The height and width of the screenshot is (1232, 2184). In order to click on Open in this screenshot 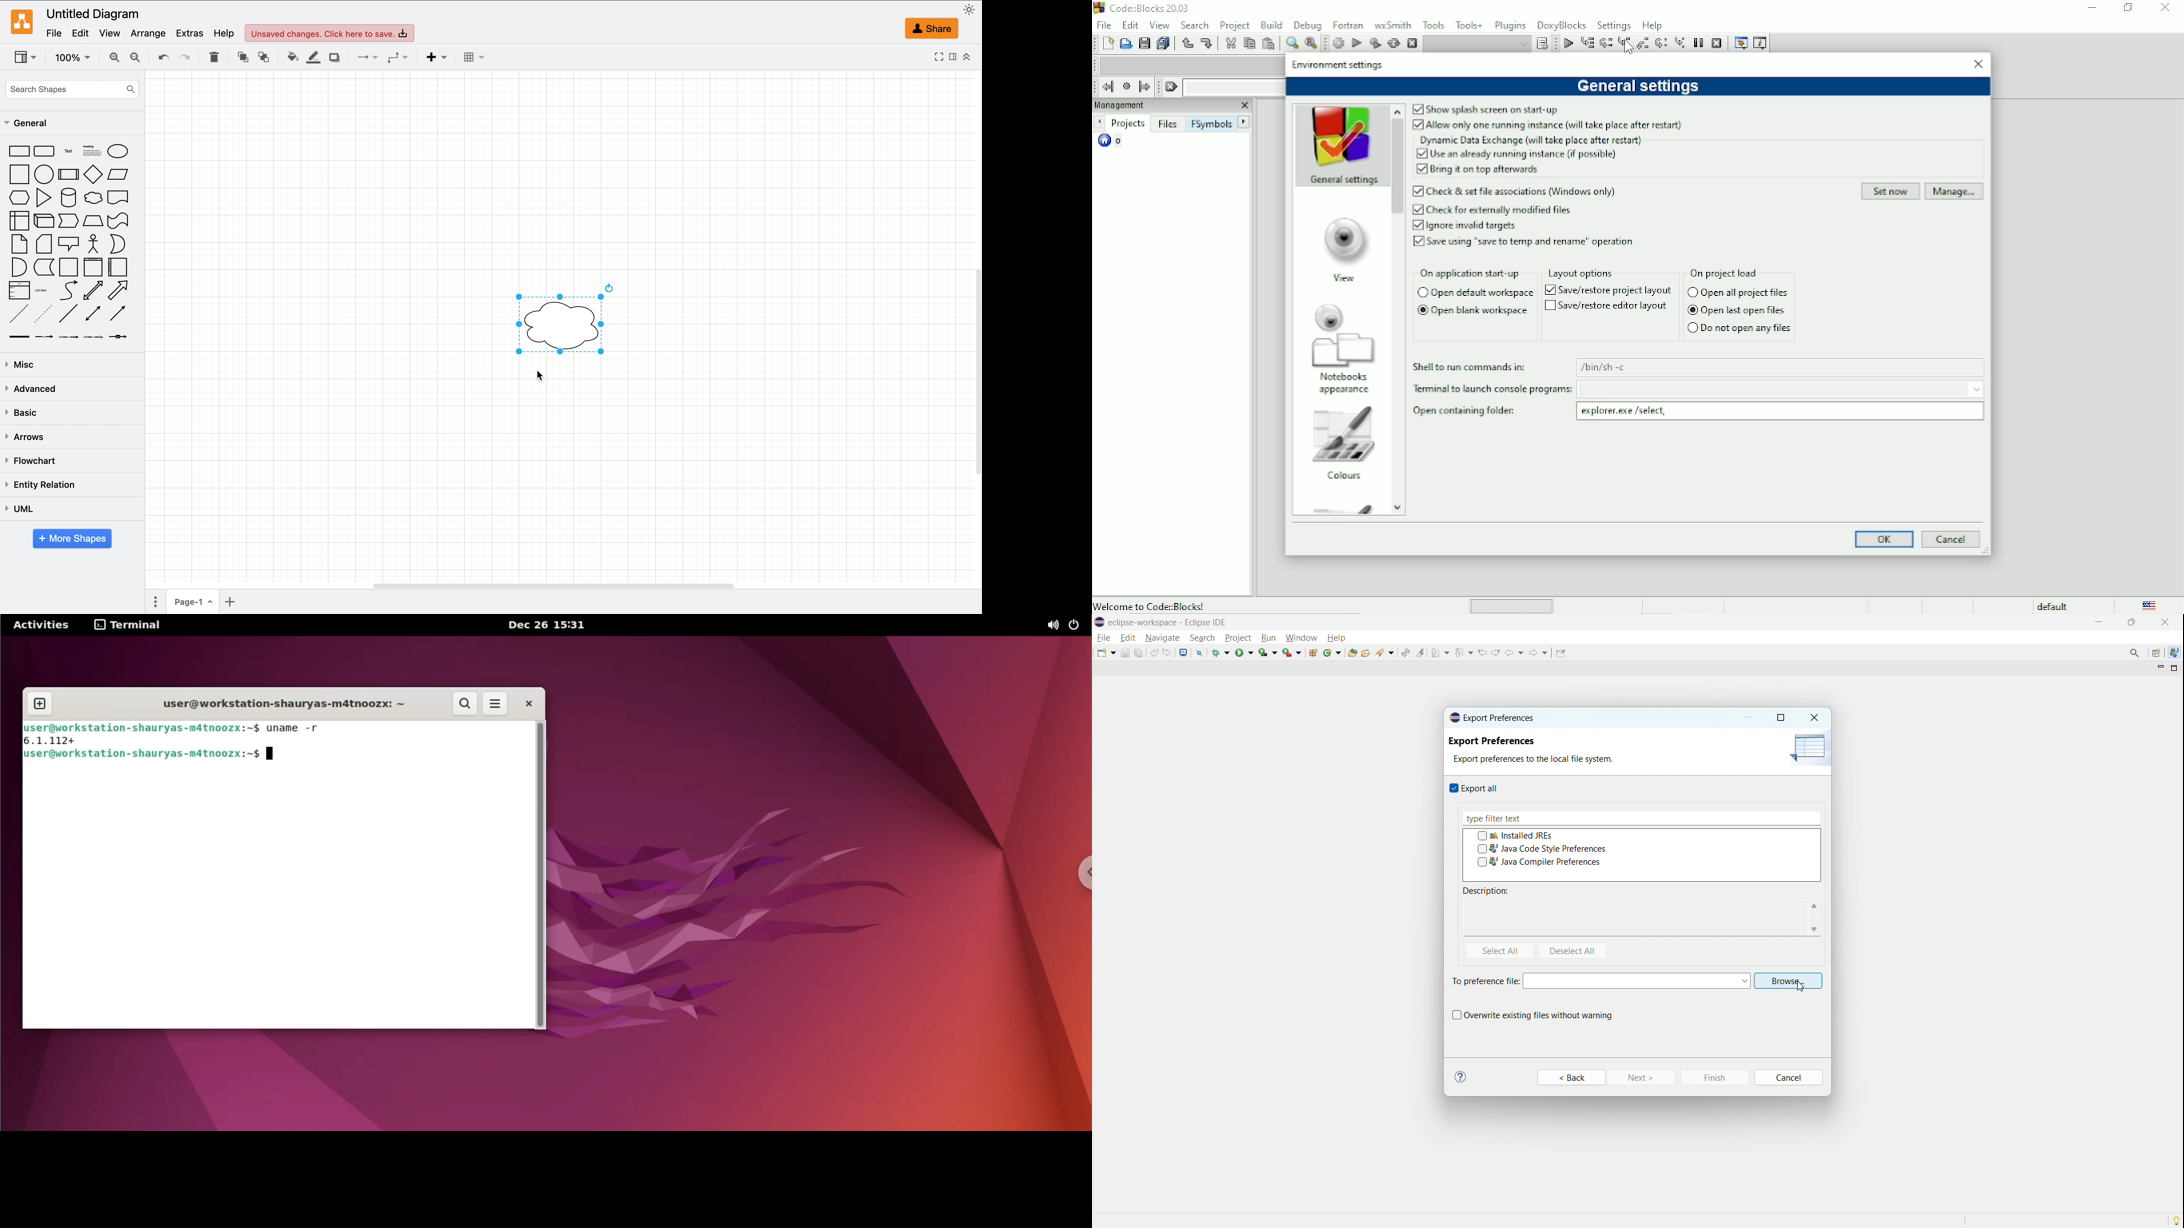, I will do `click(1125, 43)`.